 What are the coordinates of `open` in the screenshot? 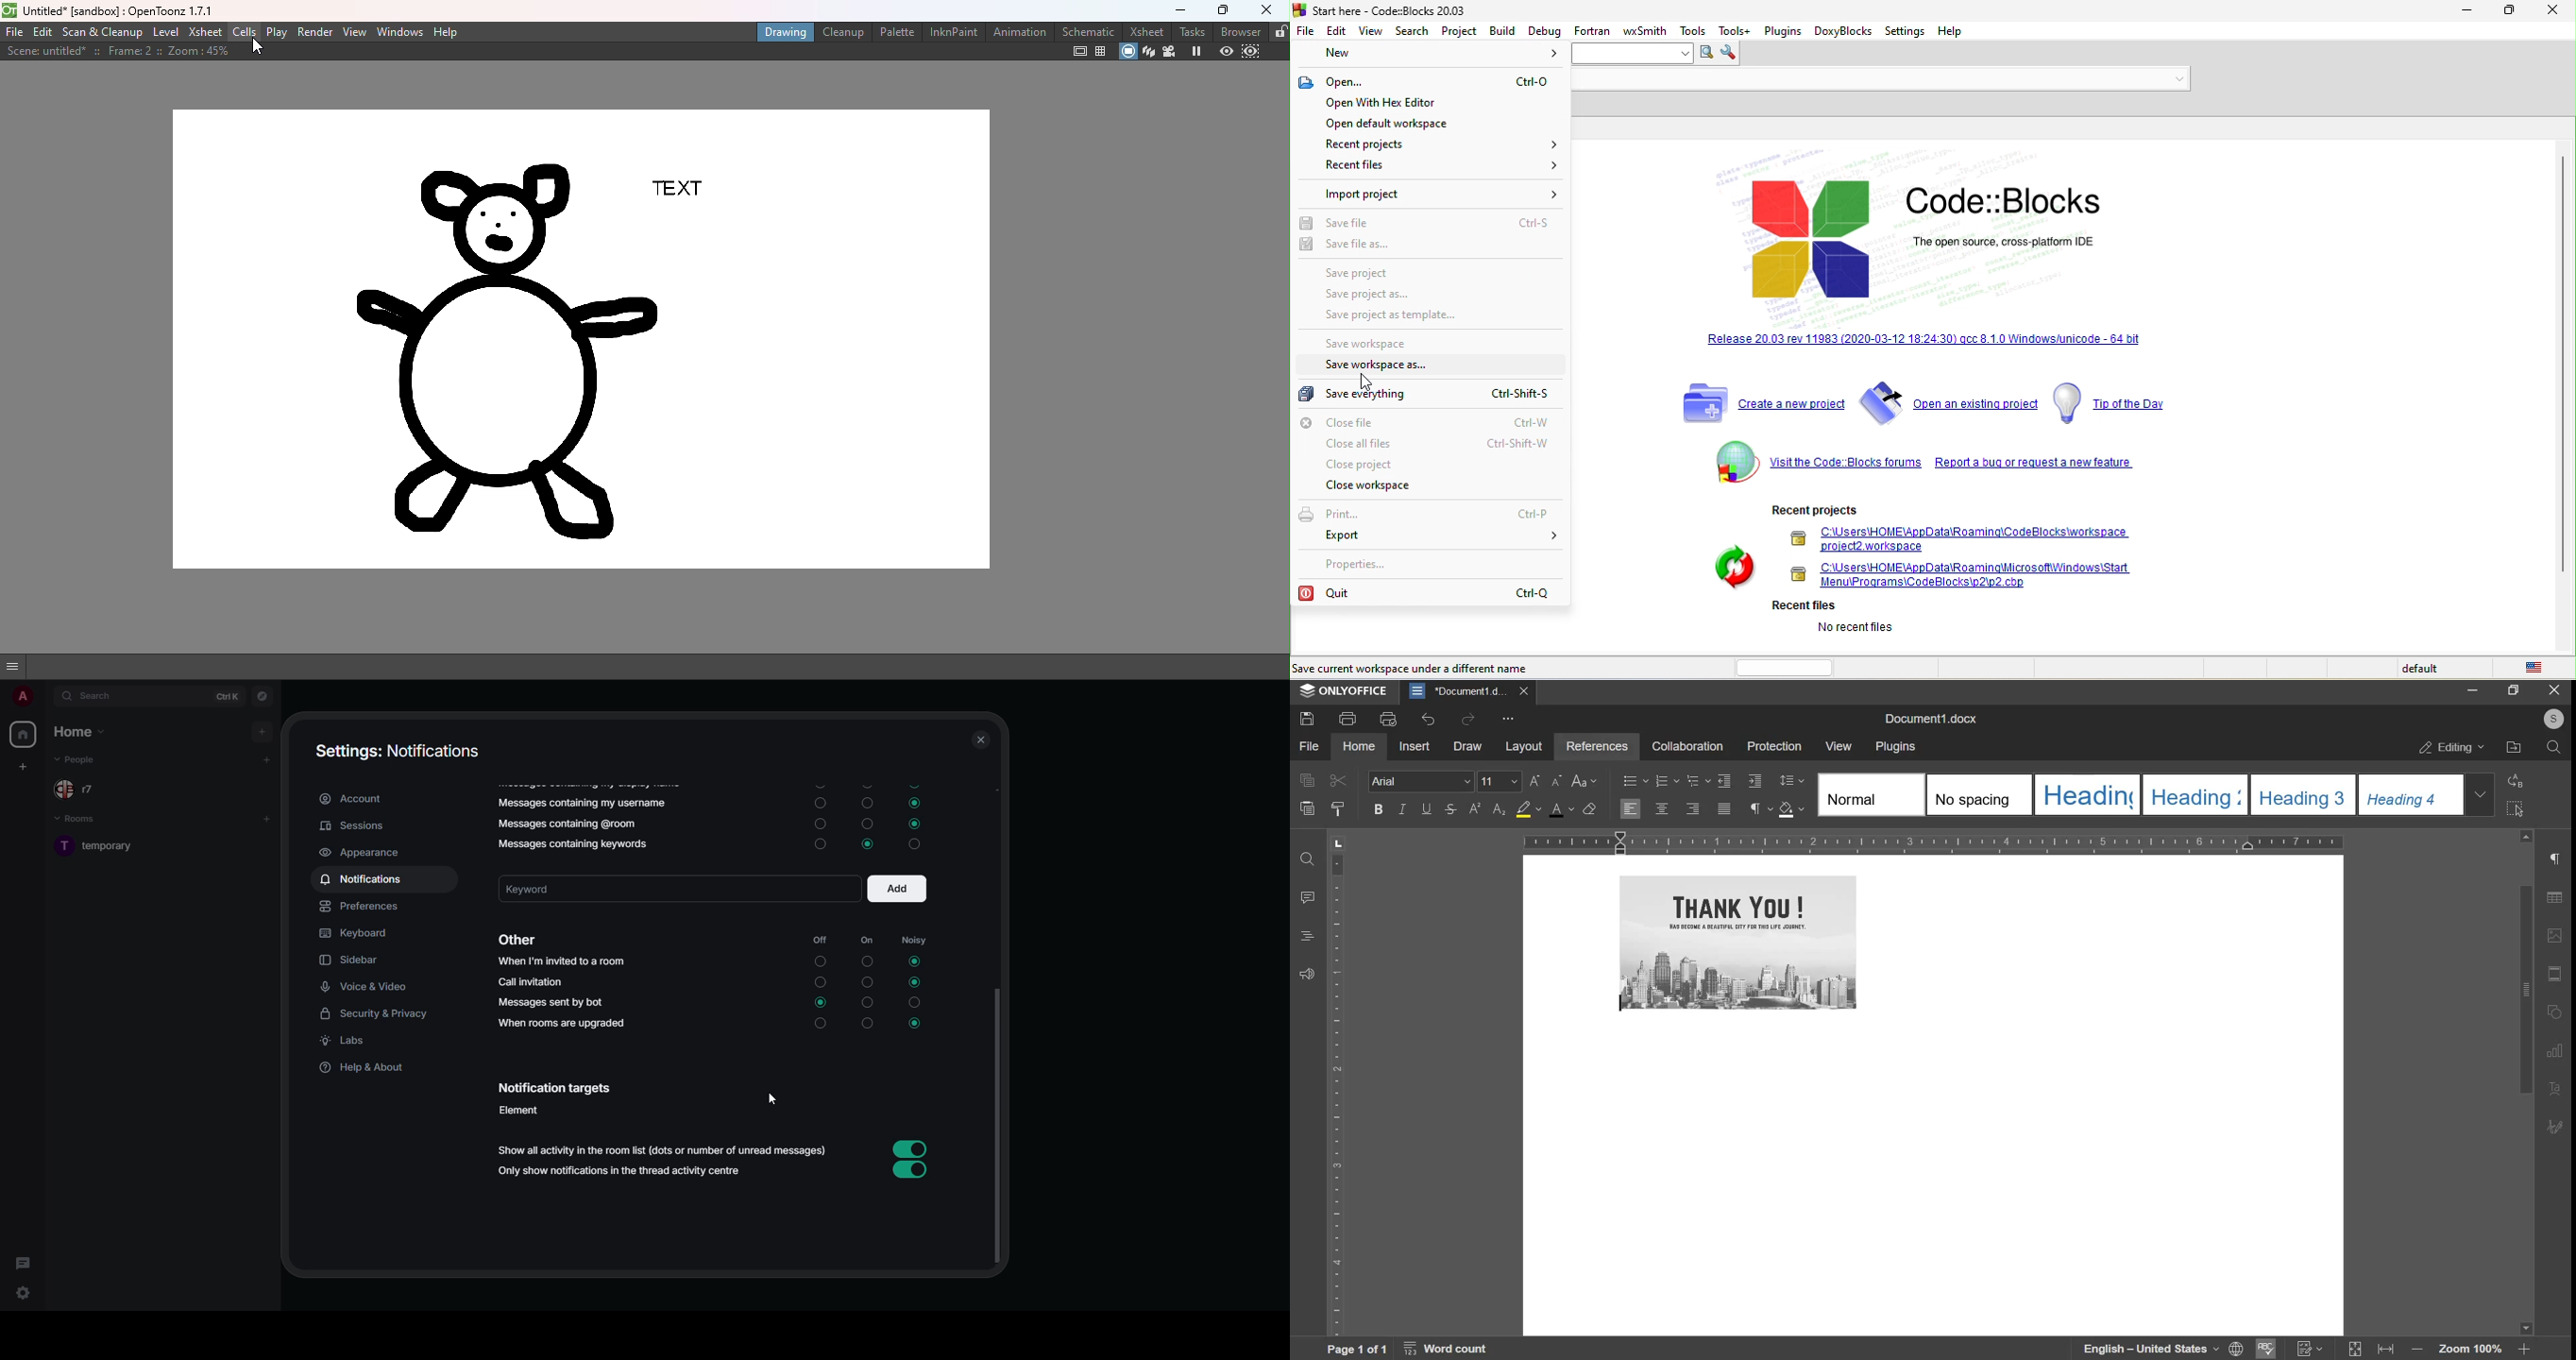 It's located at (1427, 83).